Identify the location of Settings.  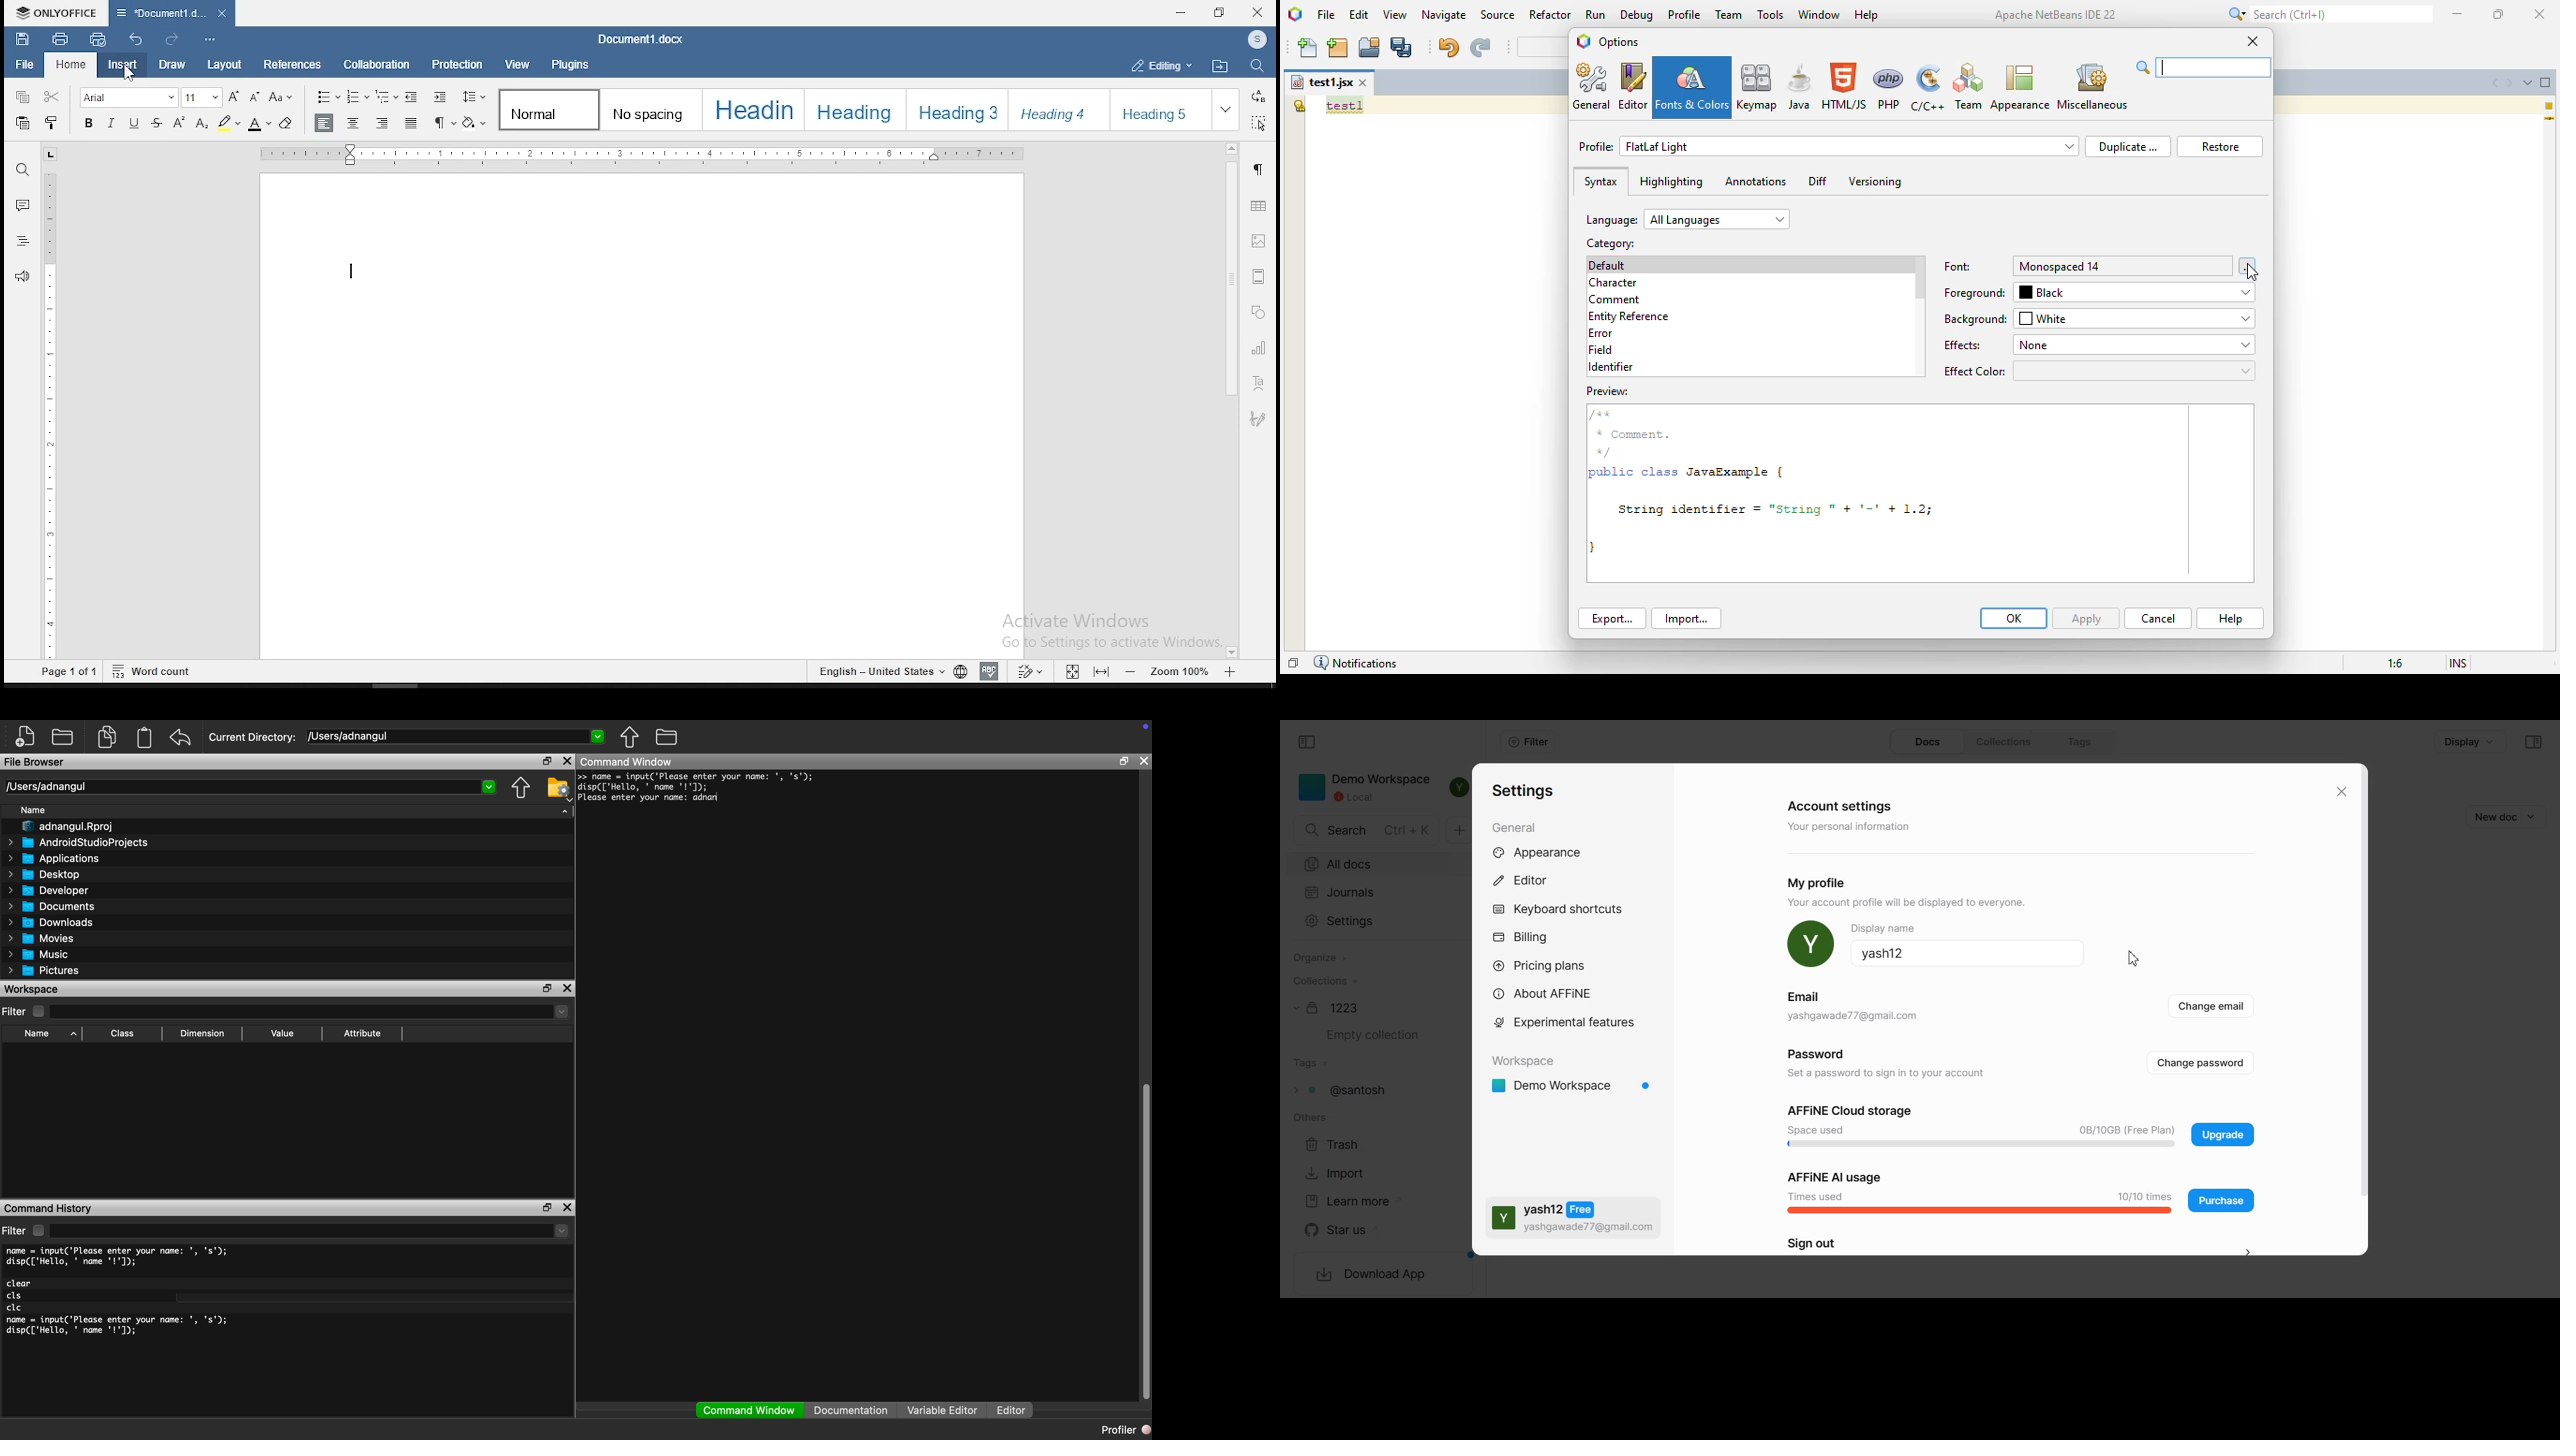
(1368, 922).